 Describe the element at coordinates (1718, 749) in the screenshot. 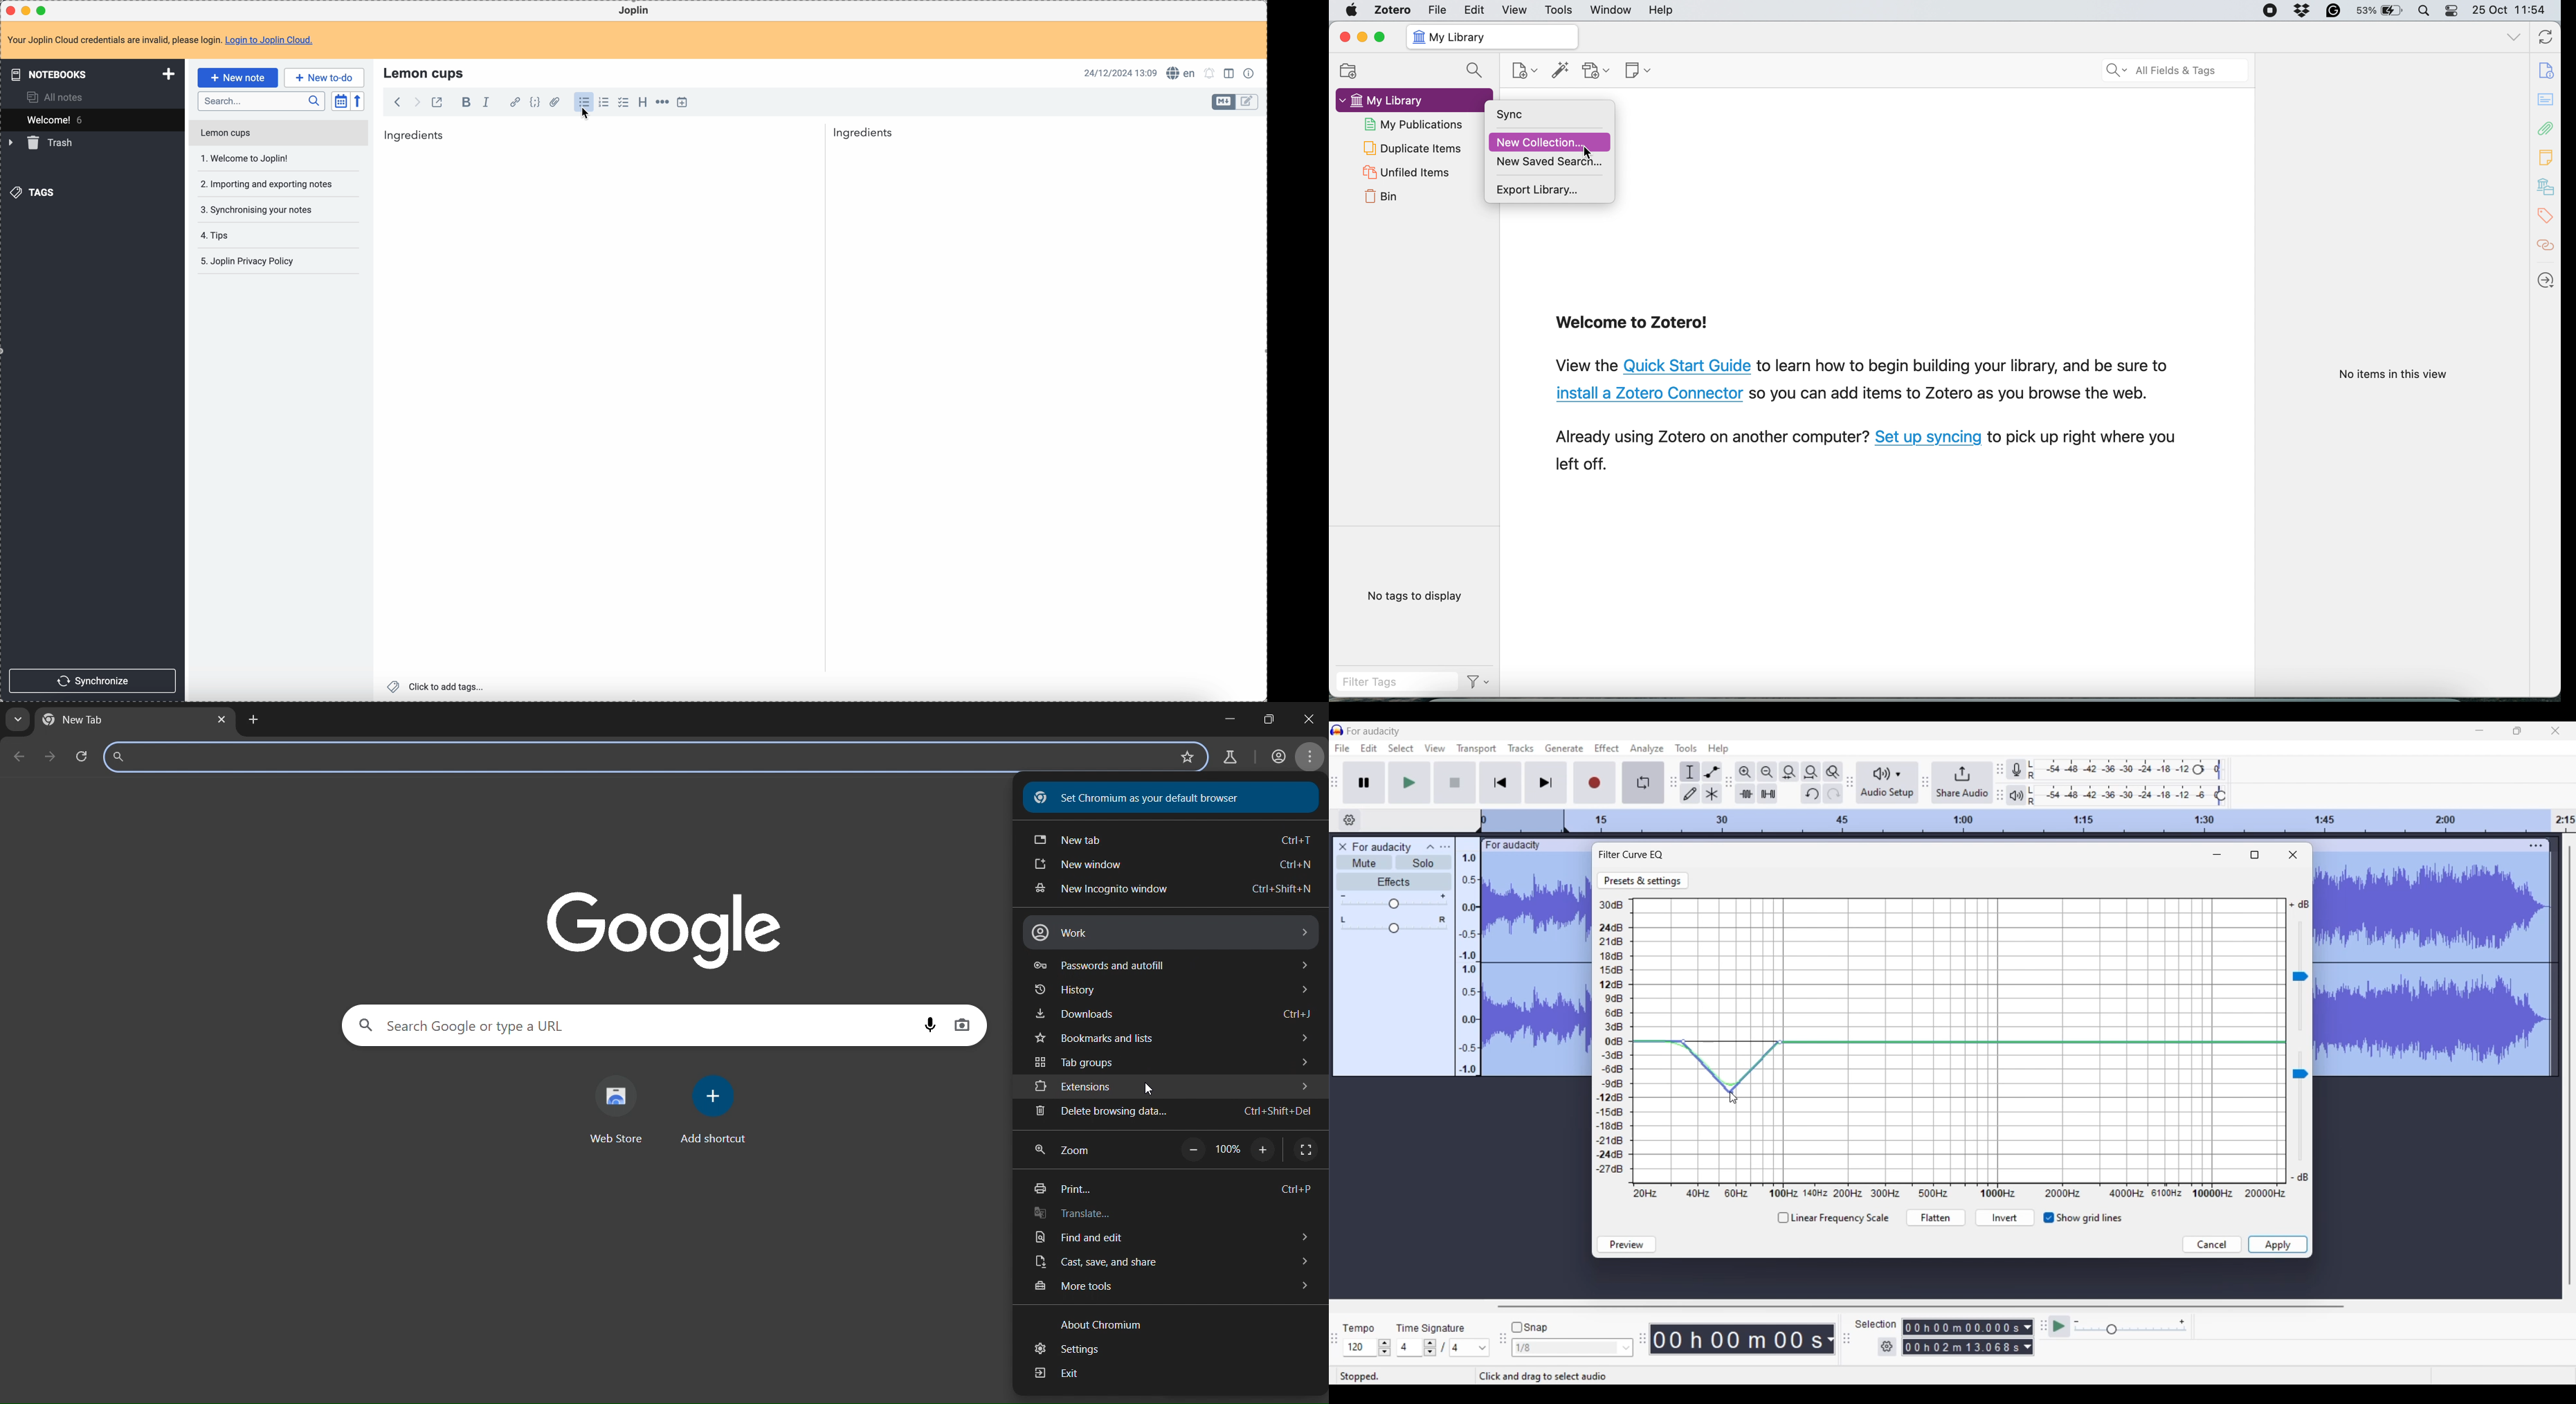

I see `Help menu` at that location.